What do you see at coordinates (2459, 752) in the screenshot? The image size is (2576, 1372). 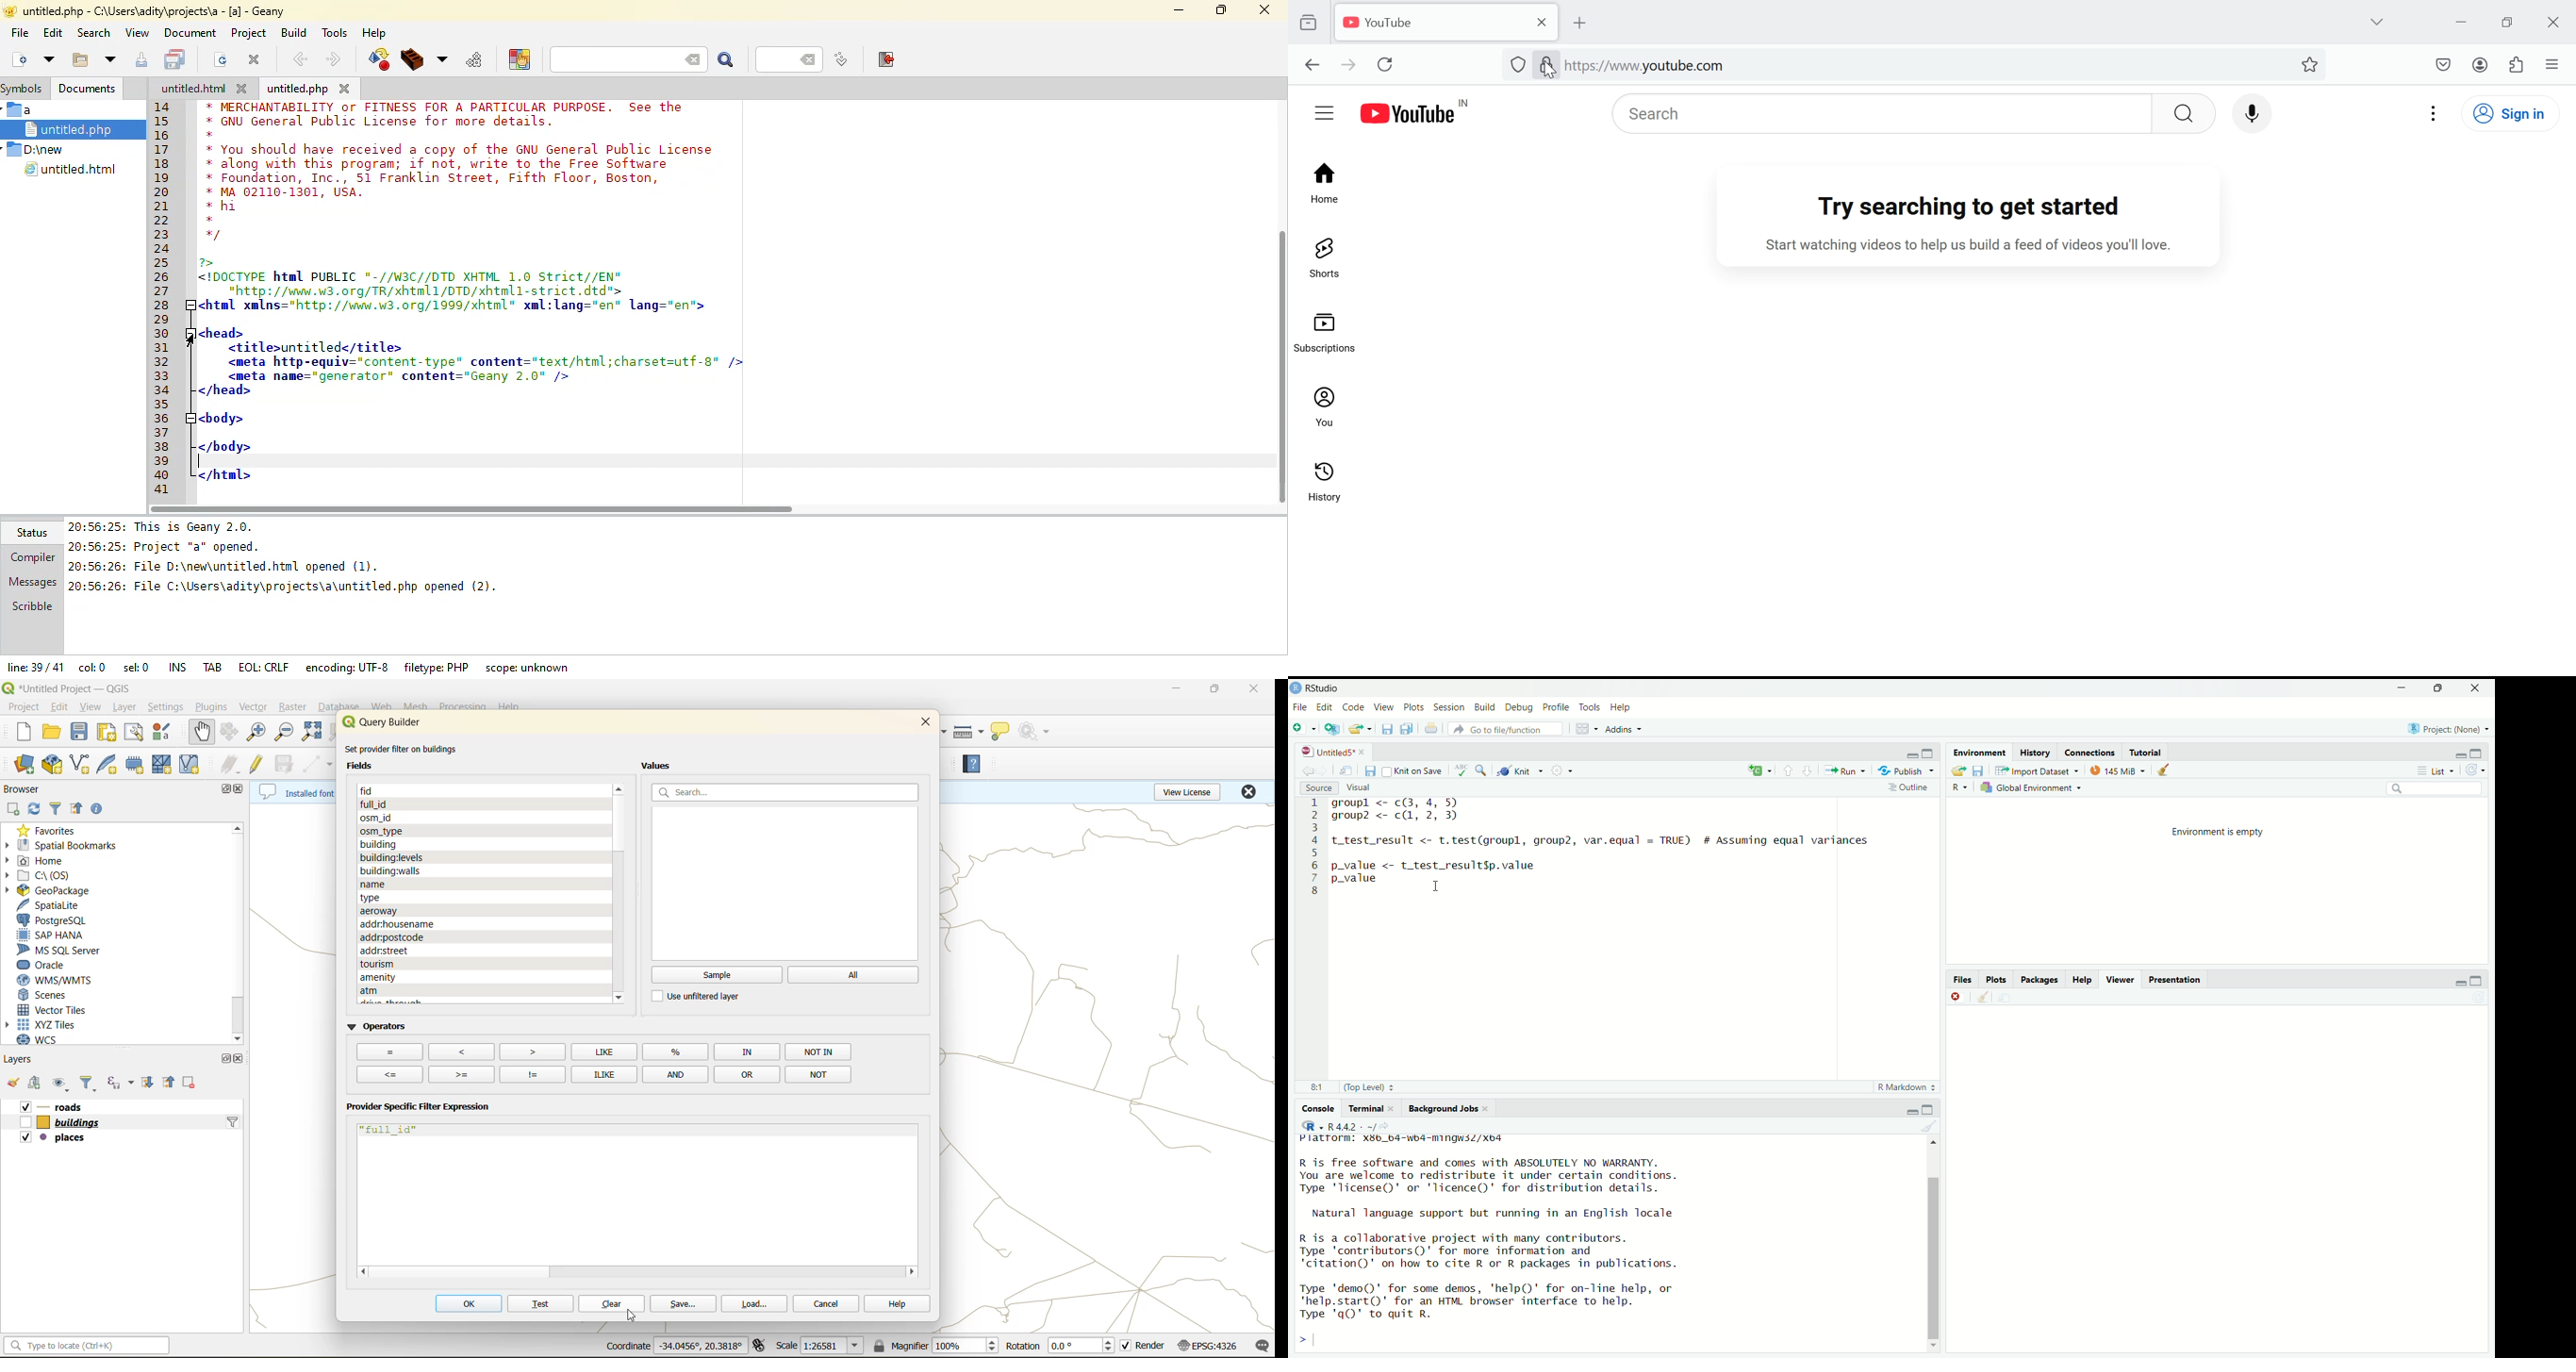 I see `minimise` at bounding box center [2459, 752].